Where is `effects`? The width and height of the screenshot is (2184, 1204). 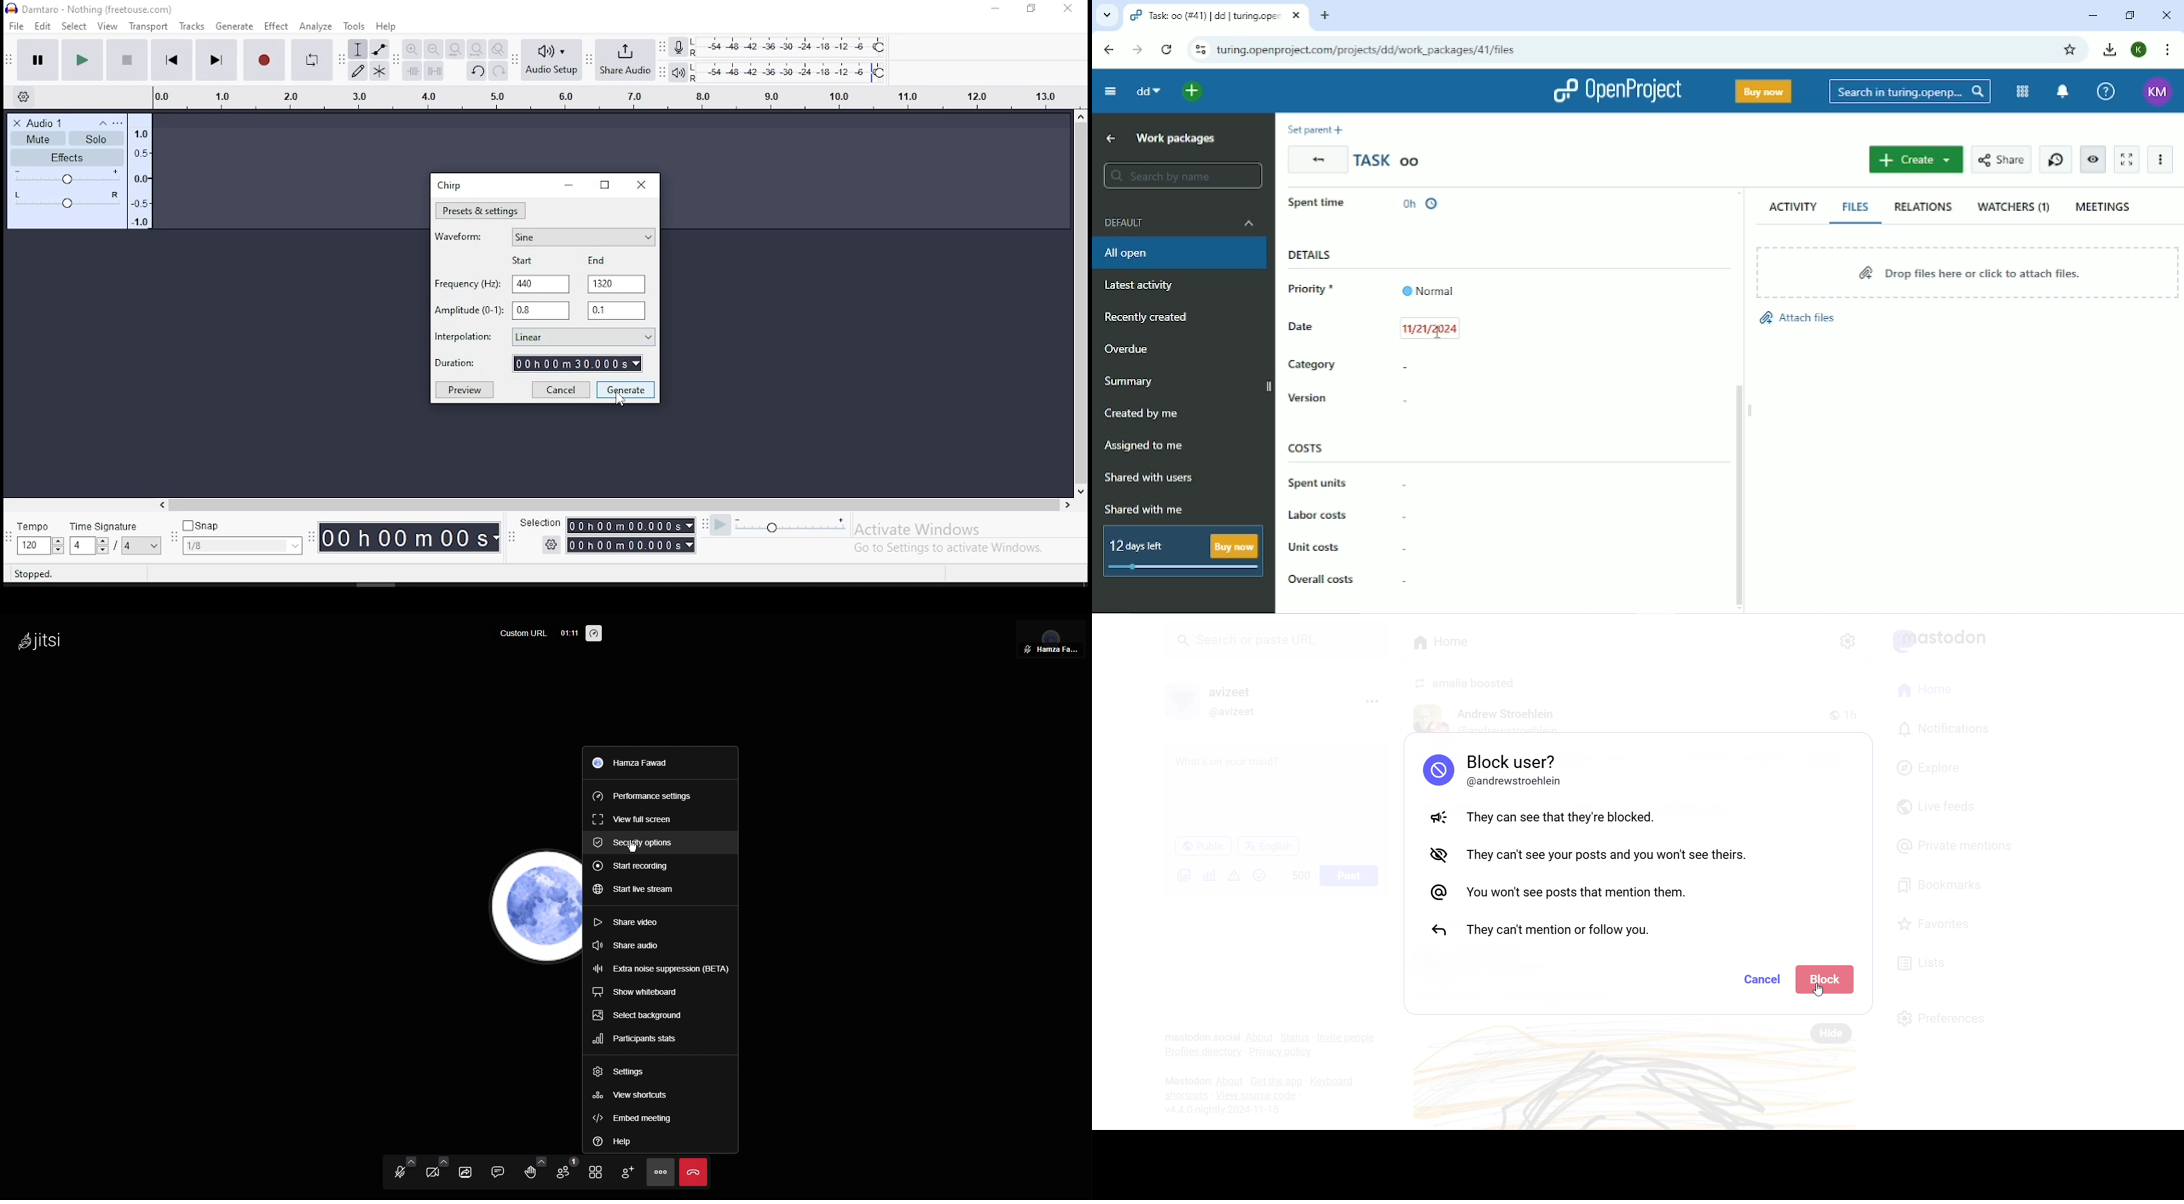 effects is located at coordinates (67, 158).